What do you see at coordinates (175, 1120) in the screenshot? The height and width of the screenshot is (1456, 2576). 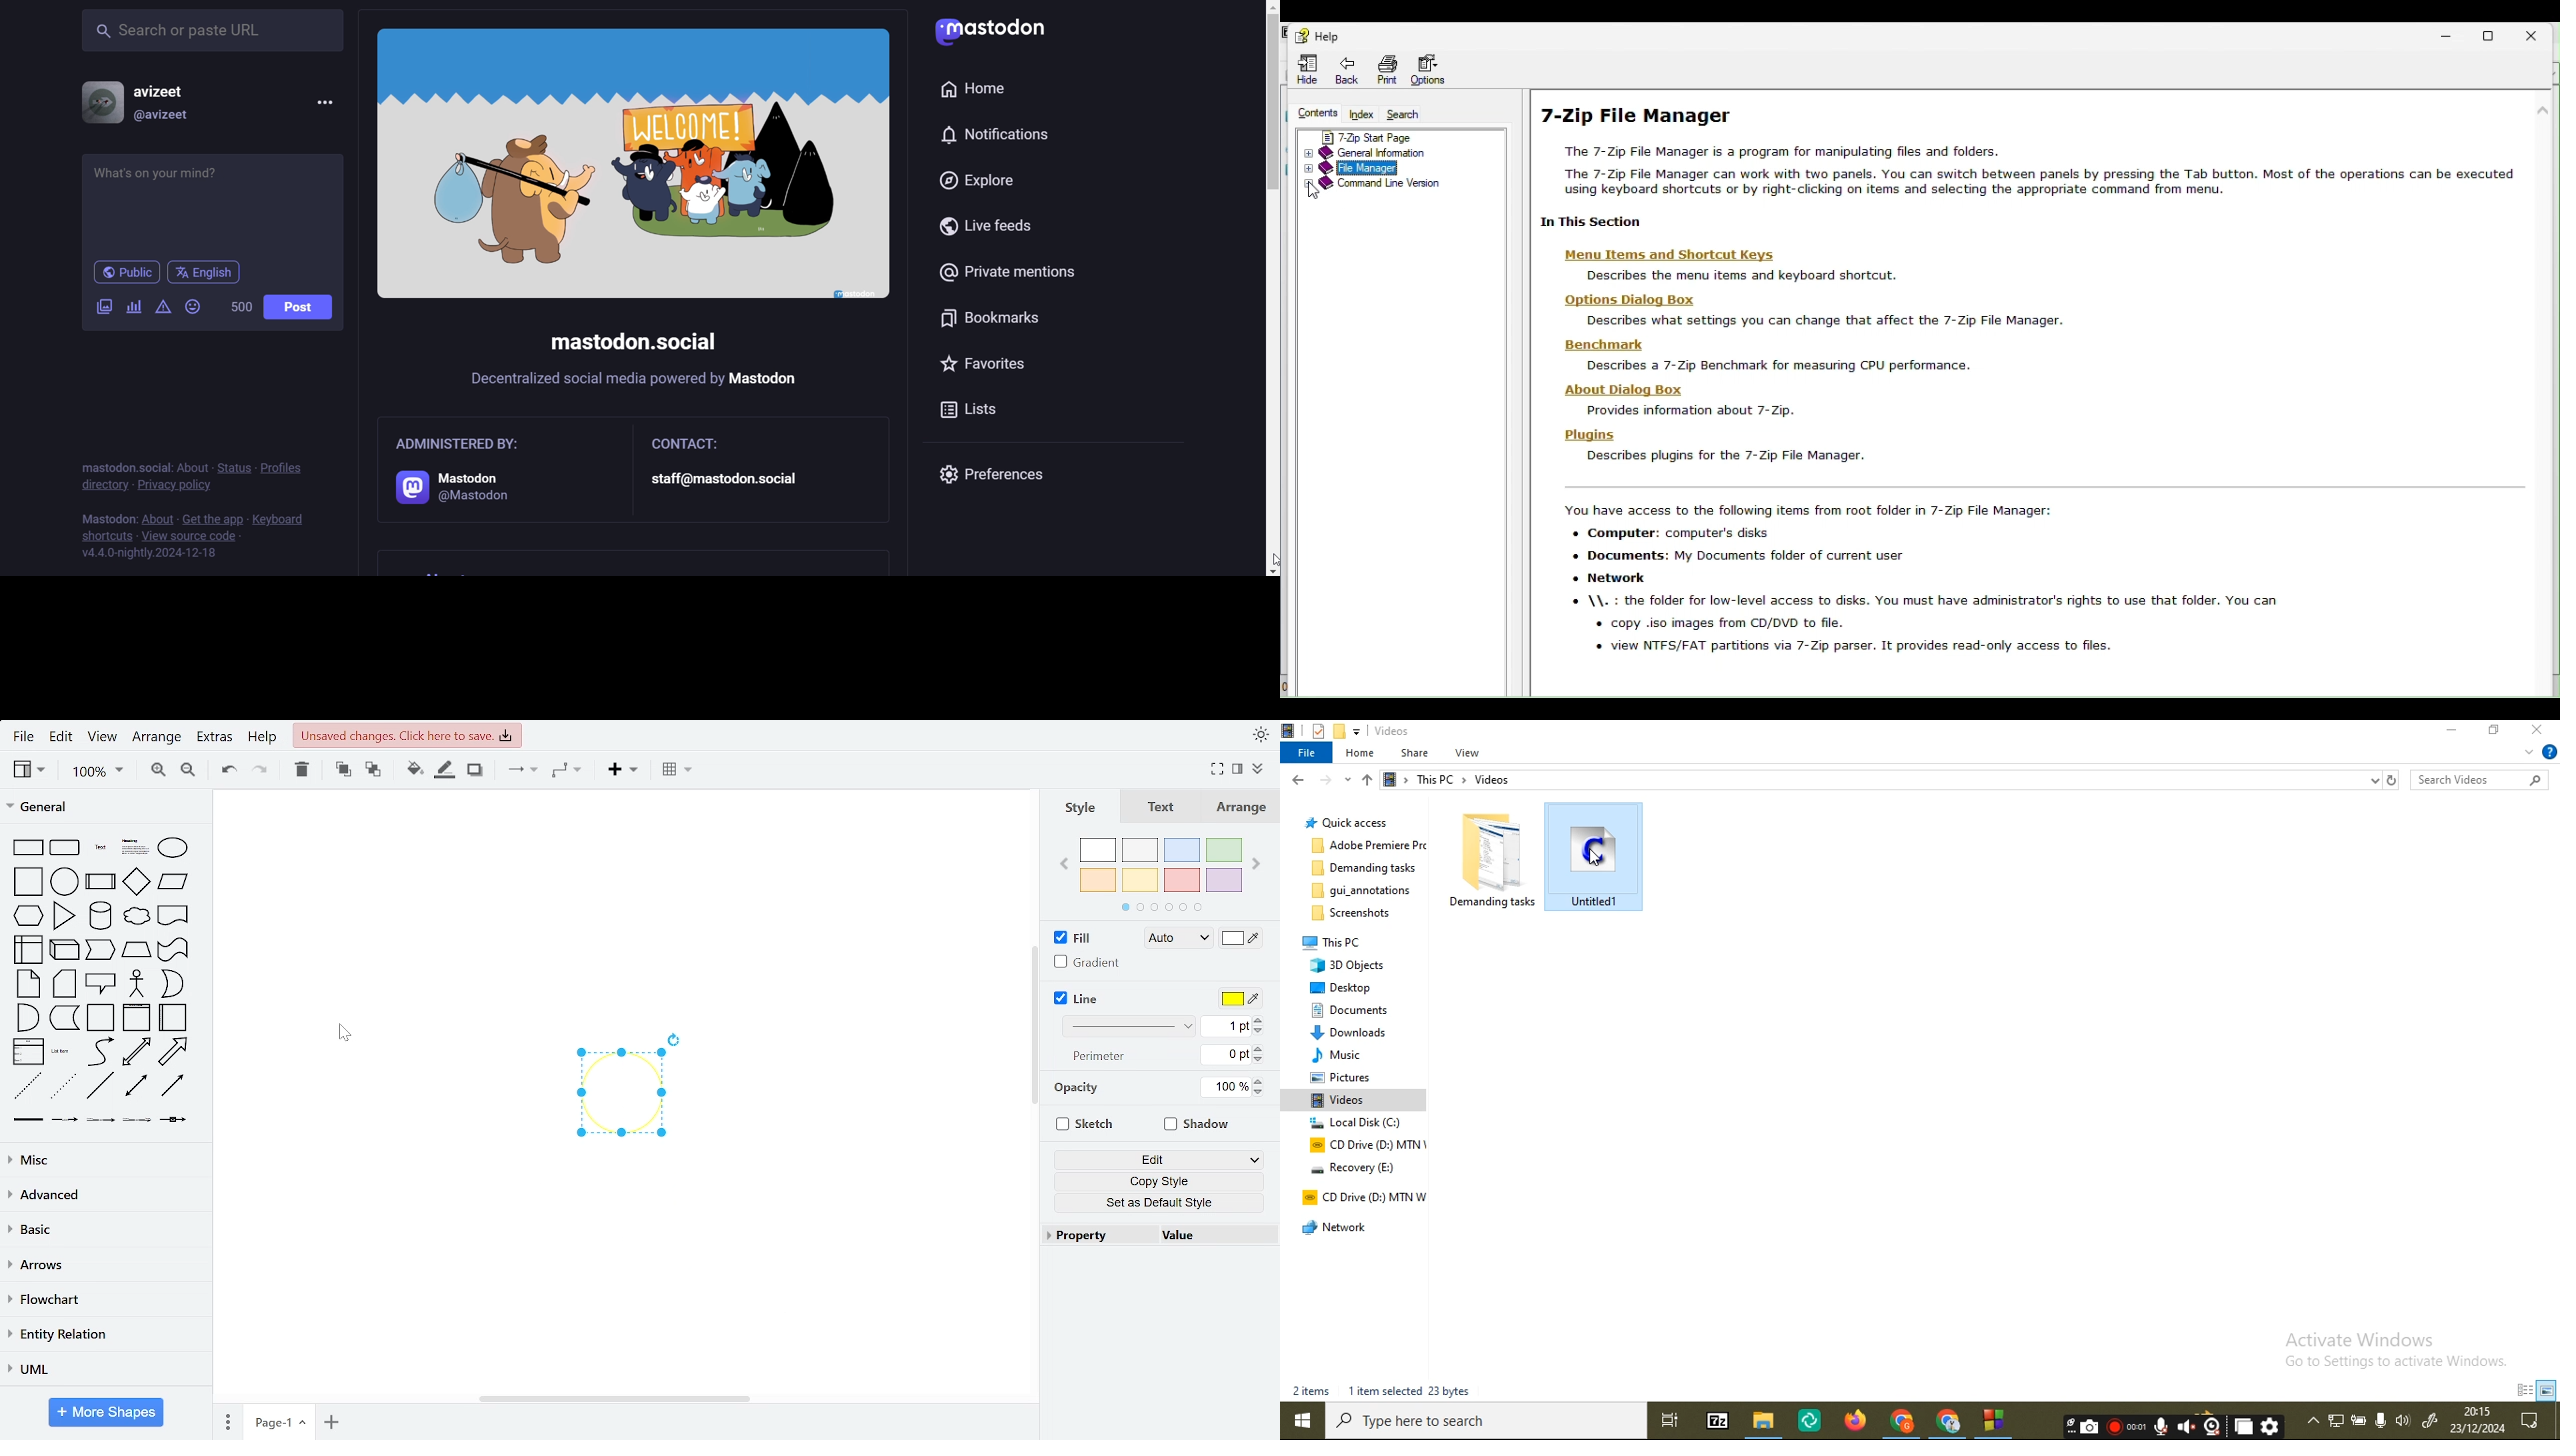 I see `link with symbol` at bounding box center [175, 1120].